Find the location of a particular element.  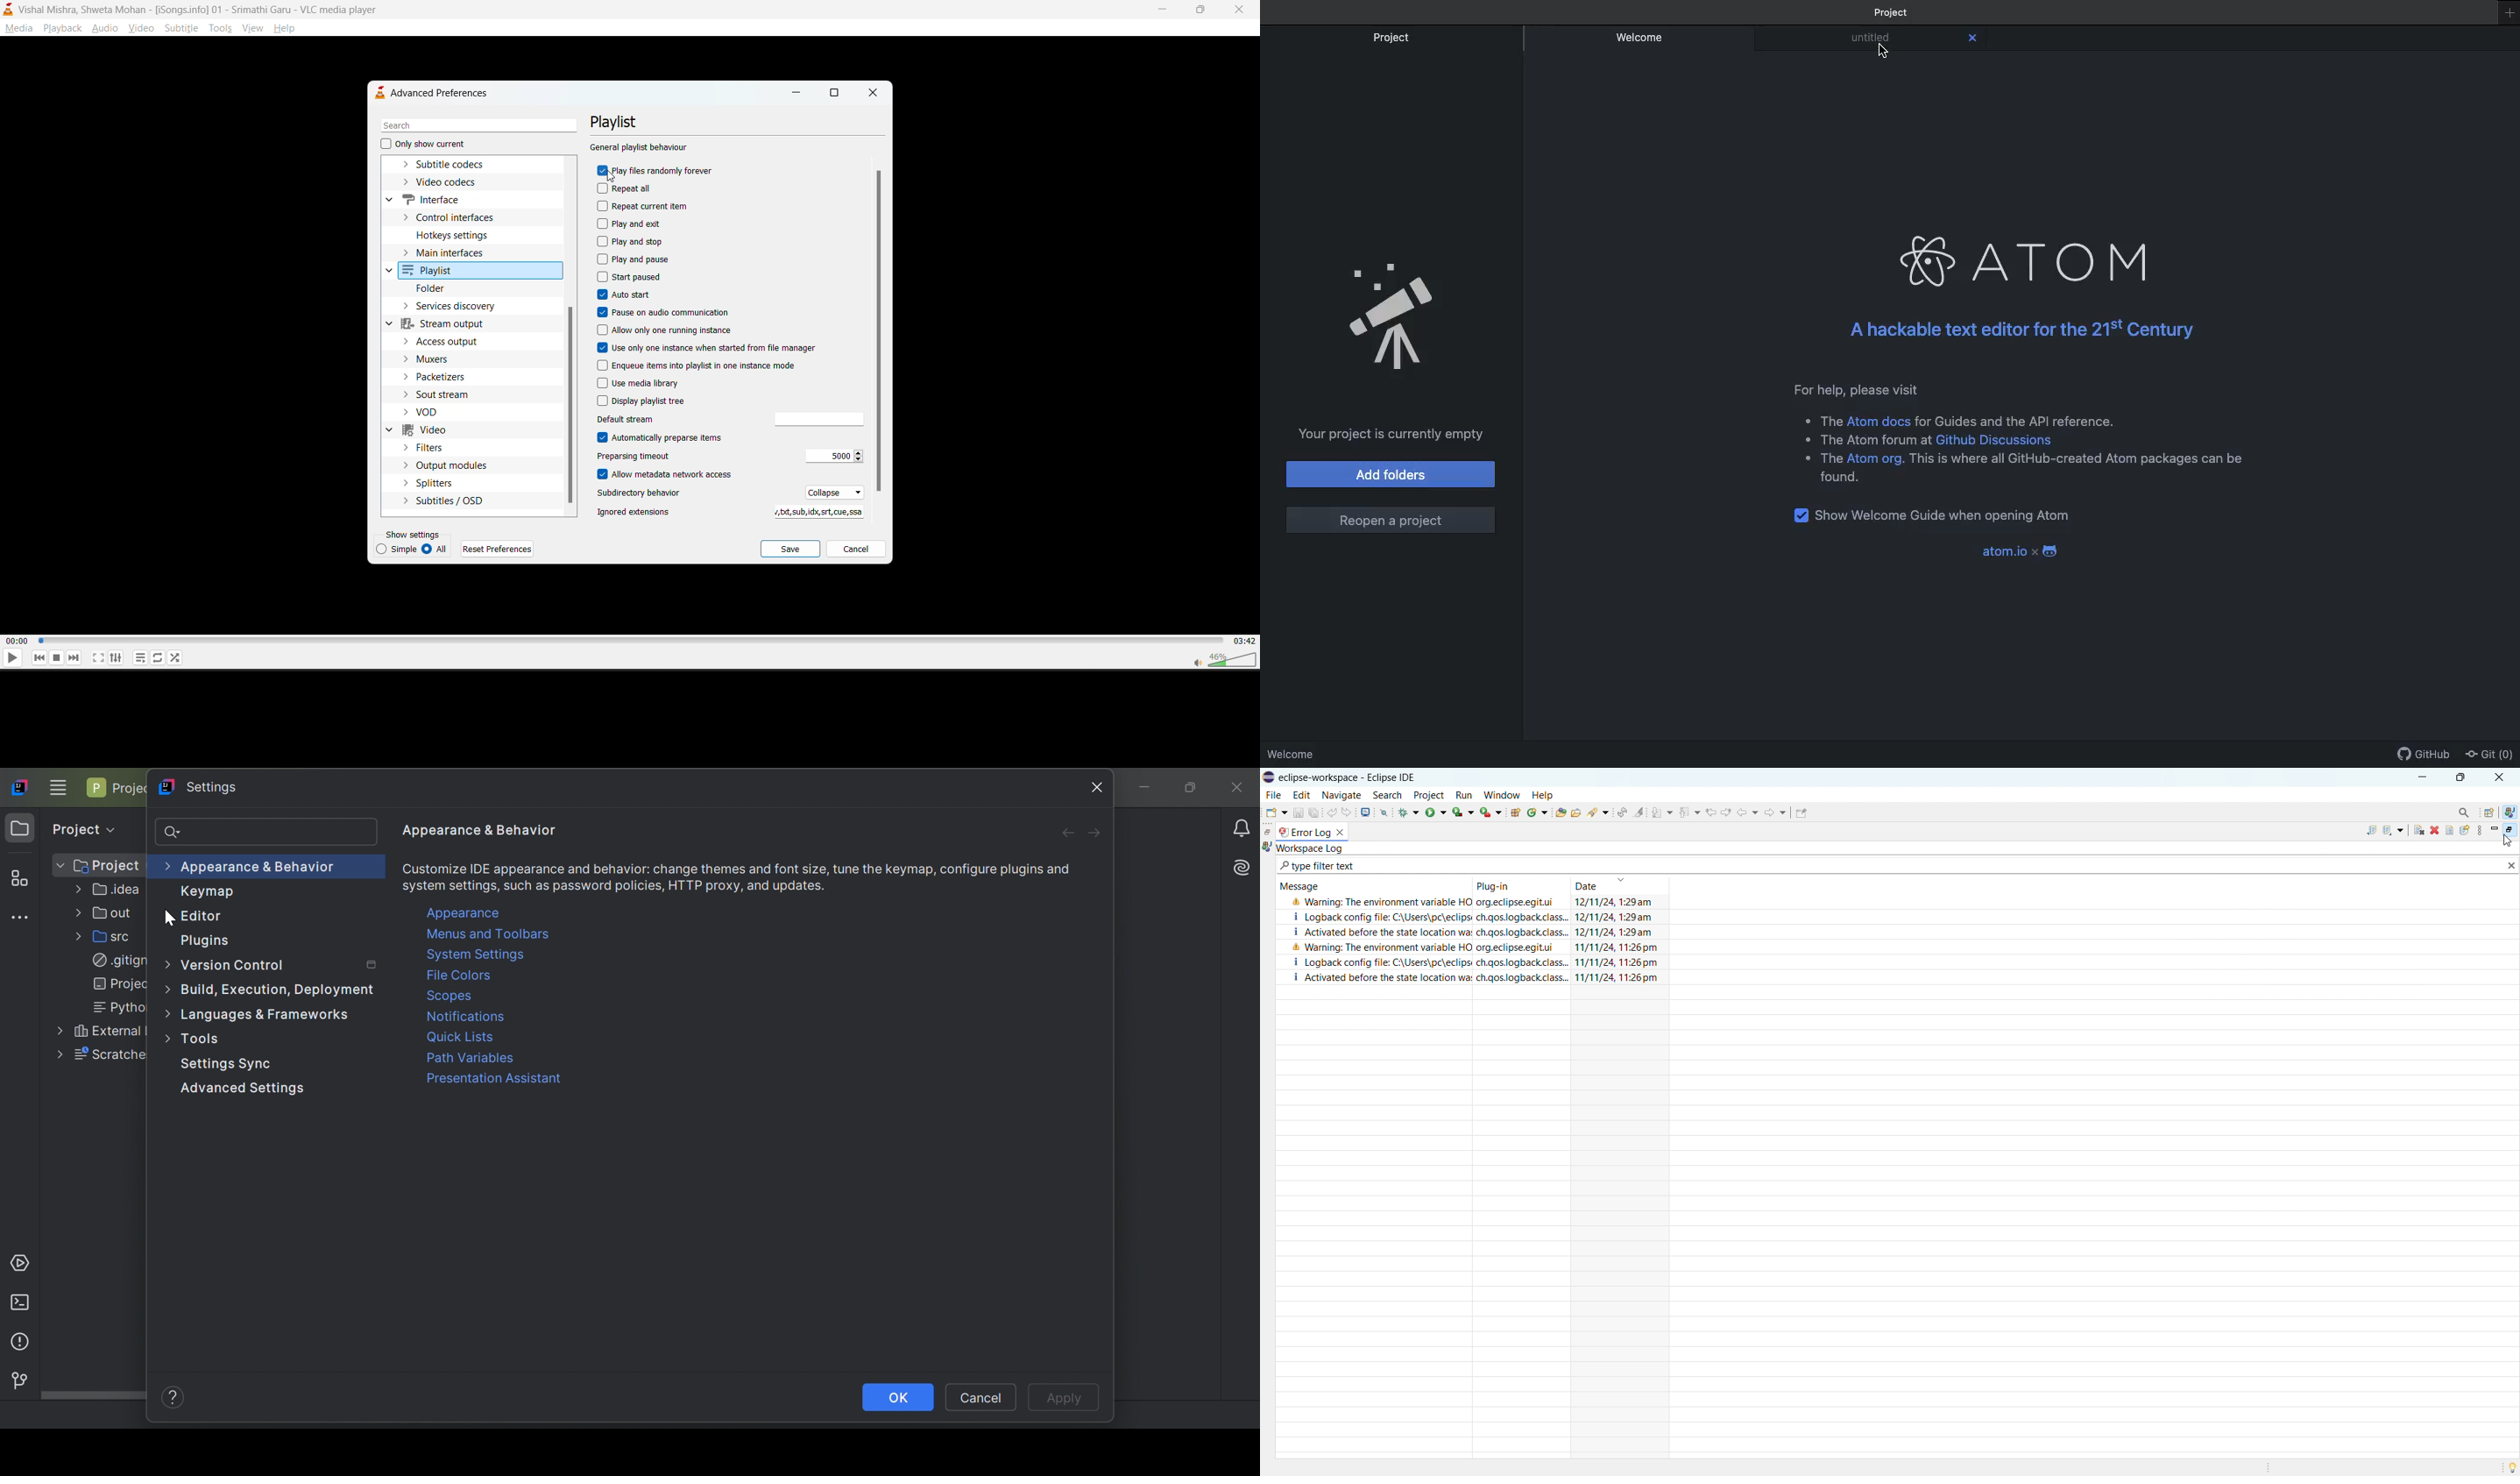

ch.qos.logback.class... is located at coordinates (1522, 977).